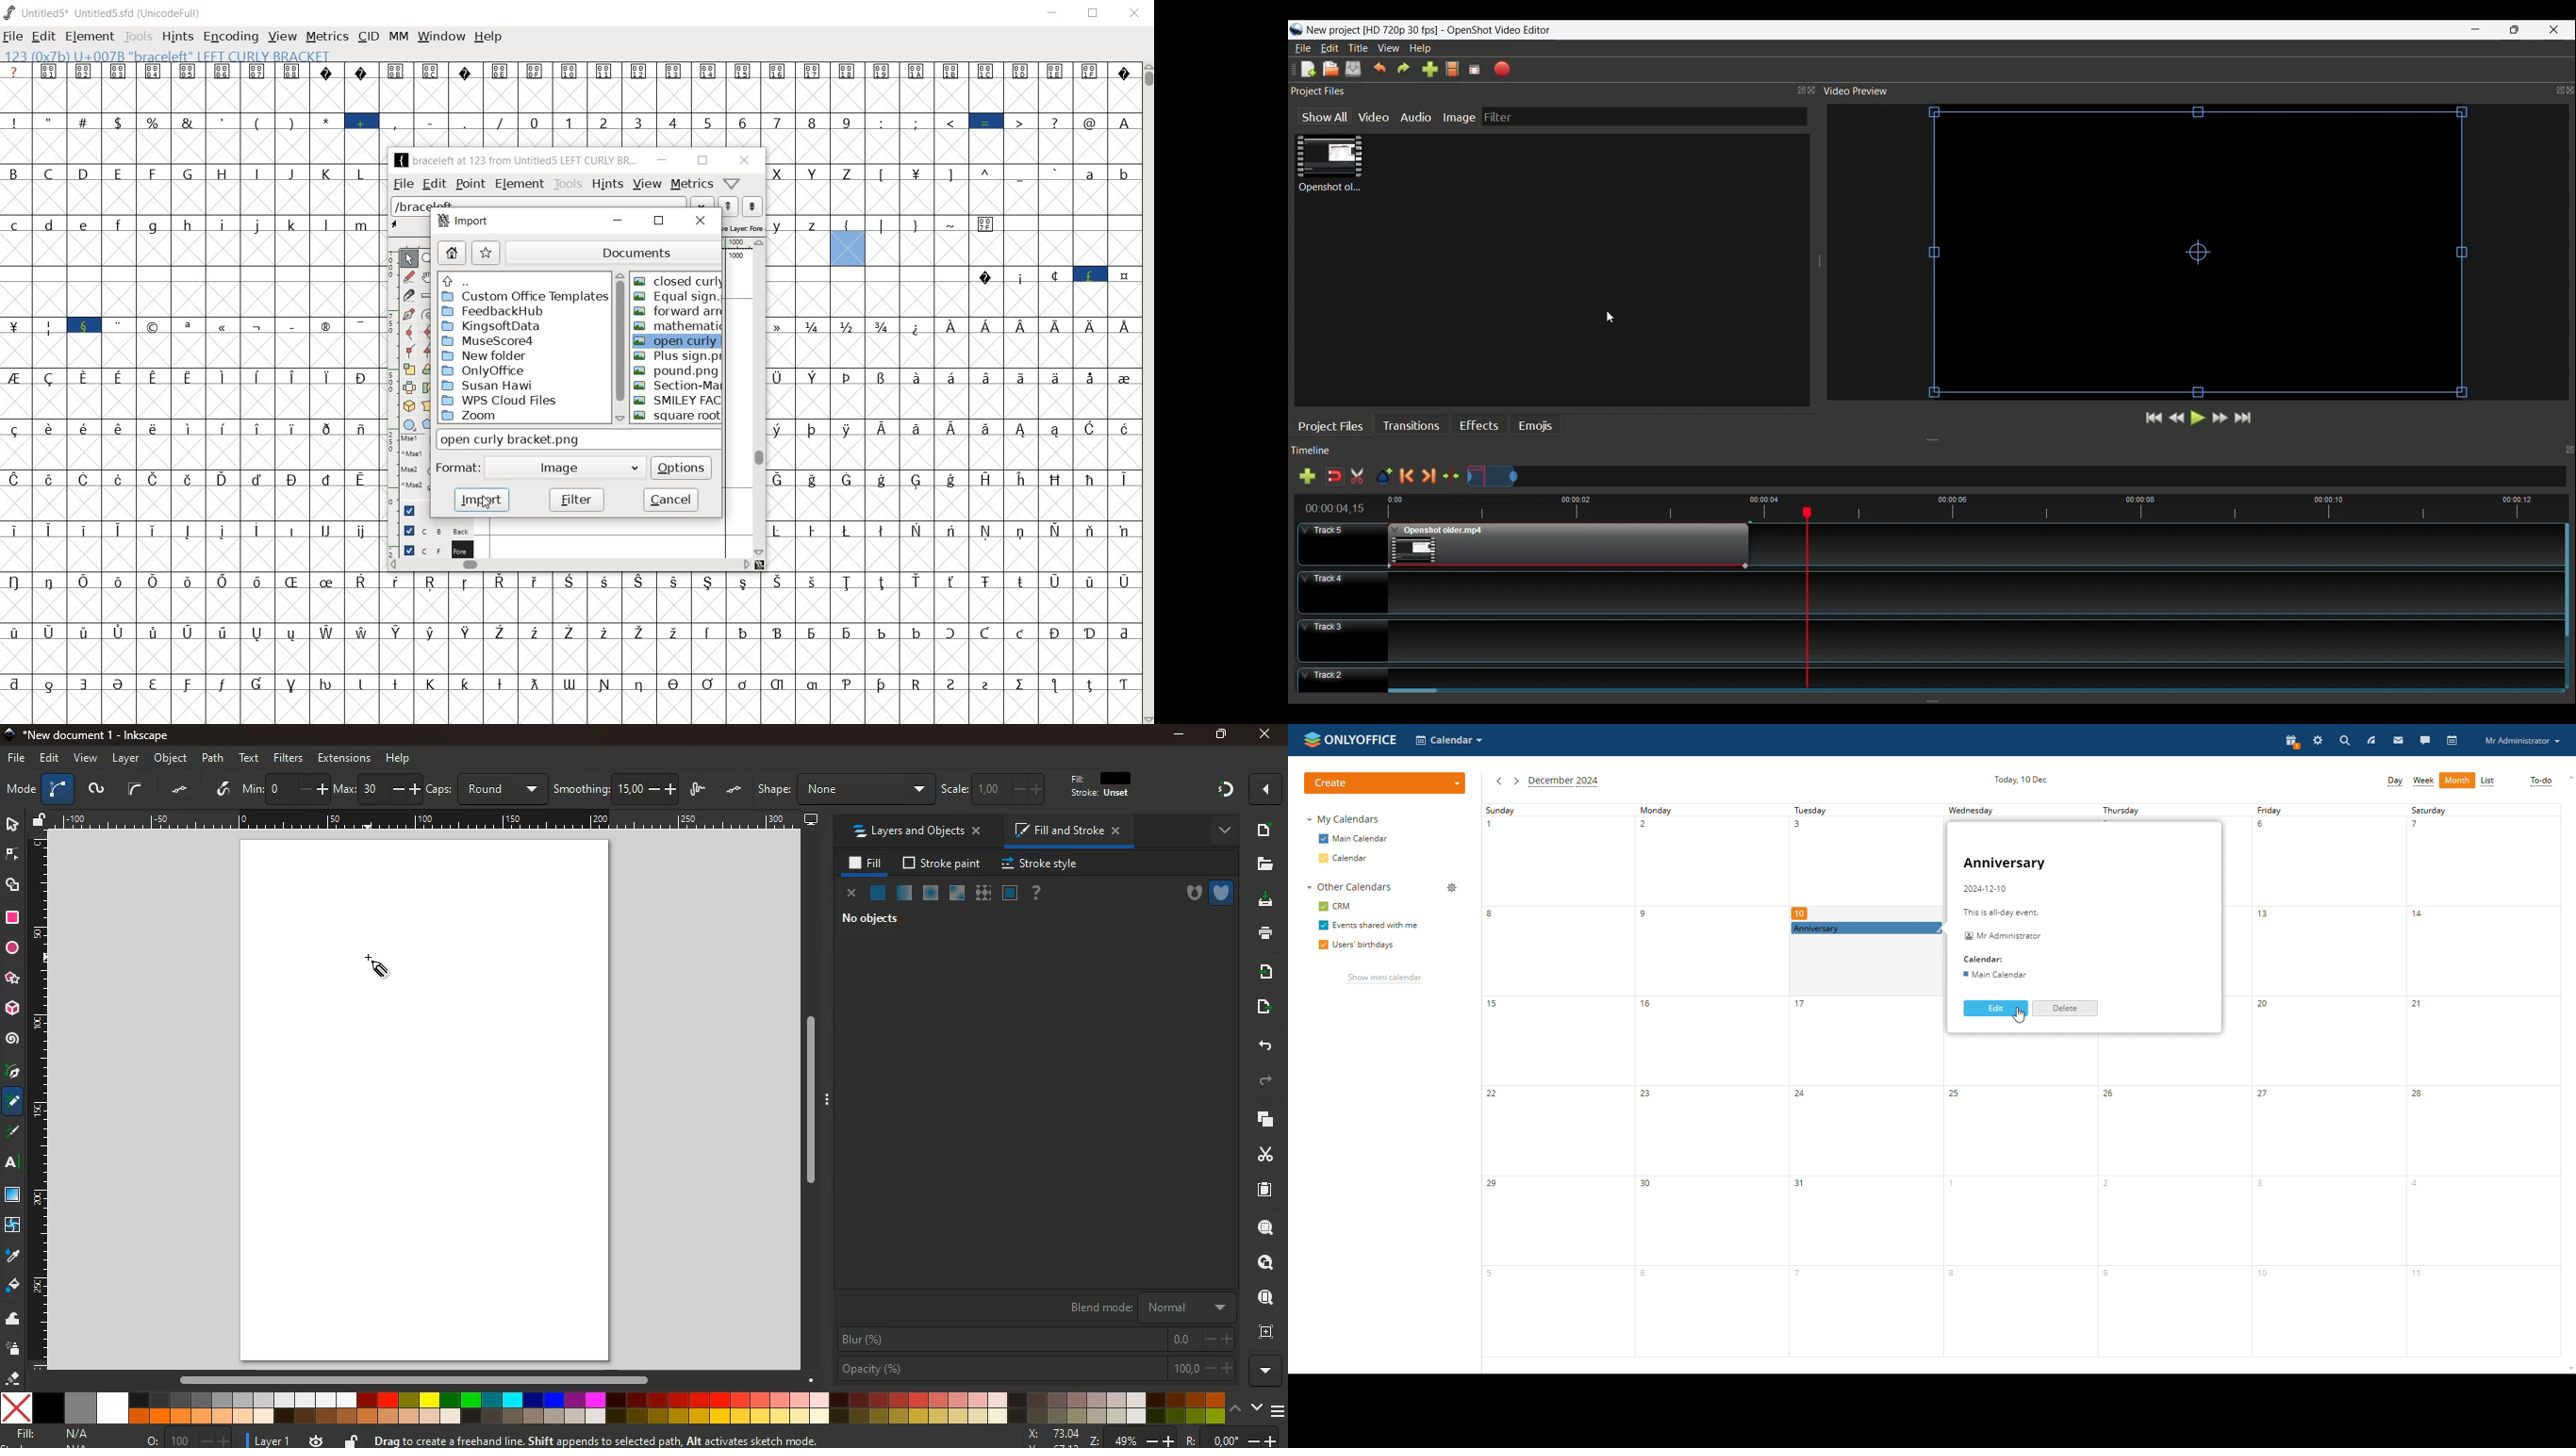  Describe the element at coordinates (2245, 418) in the screenshot. I see `Jump to End` at that location.